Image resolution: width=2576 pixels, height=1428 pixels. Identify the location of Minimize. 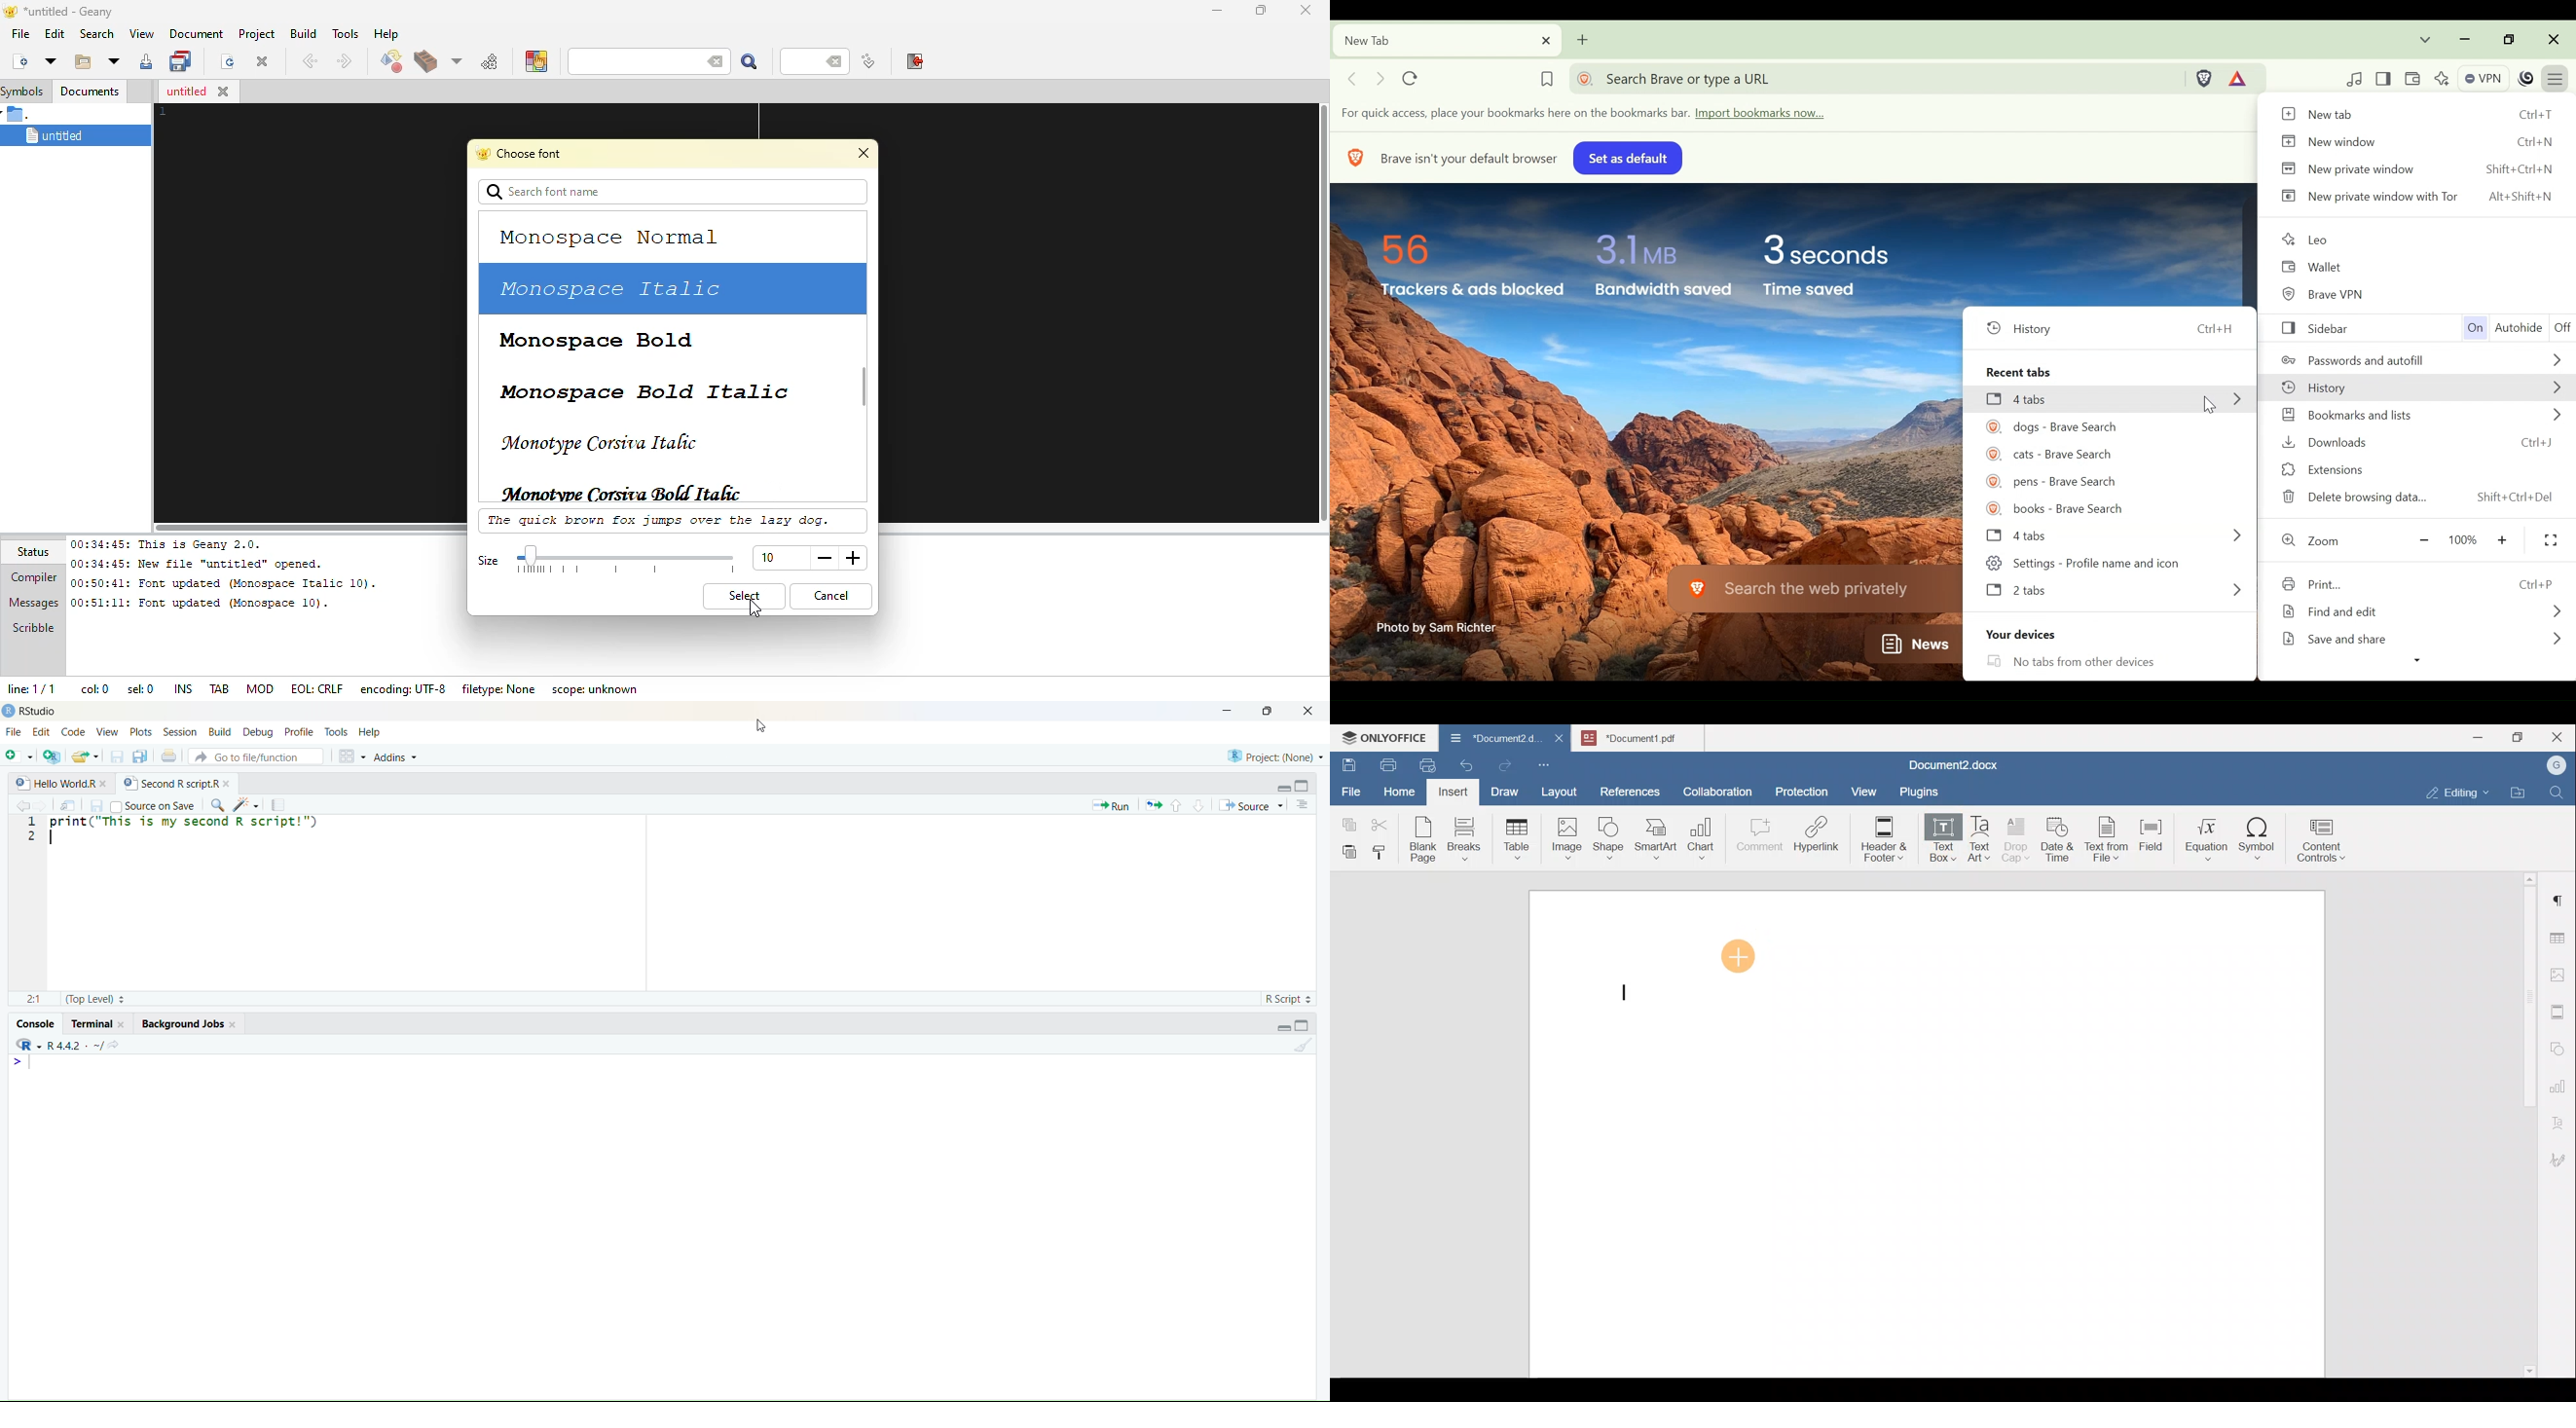
(1224, 711).